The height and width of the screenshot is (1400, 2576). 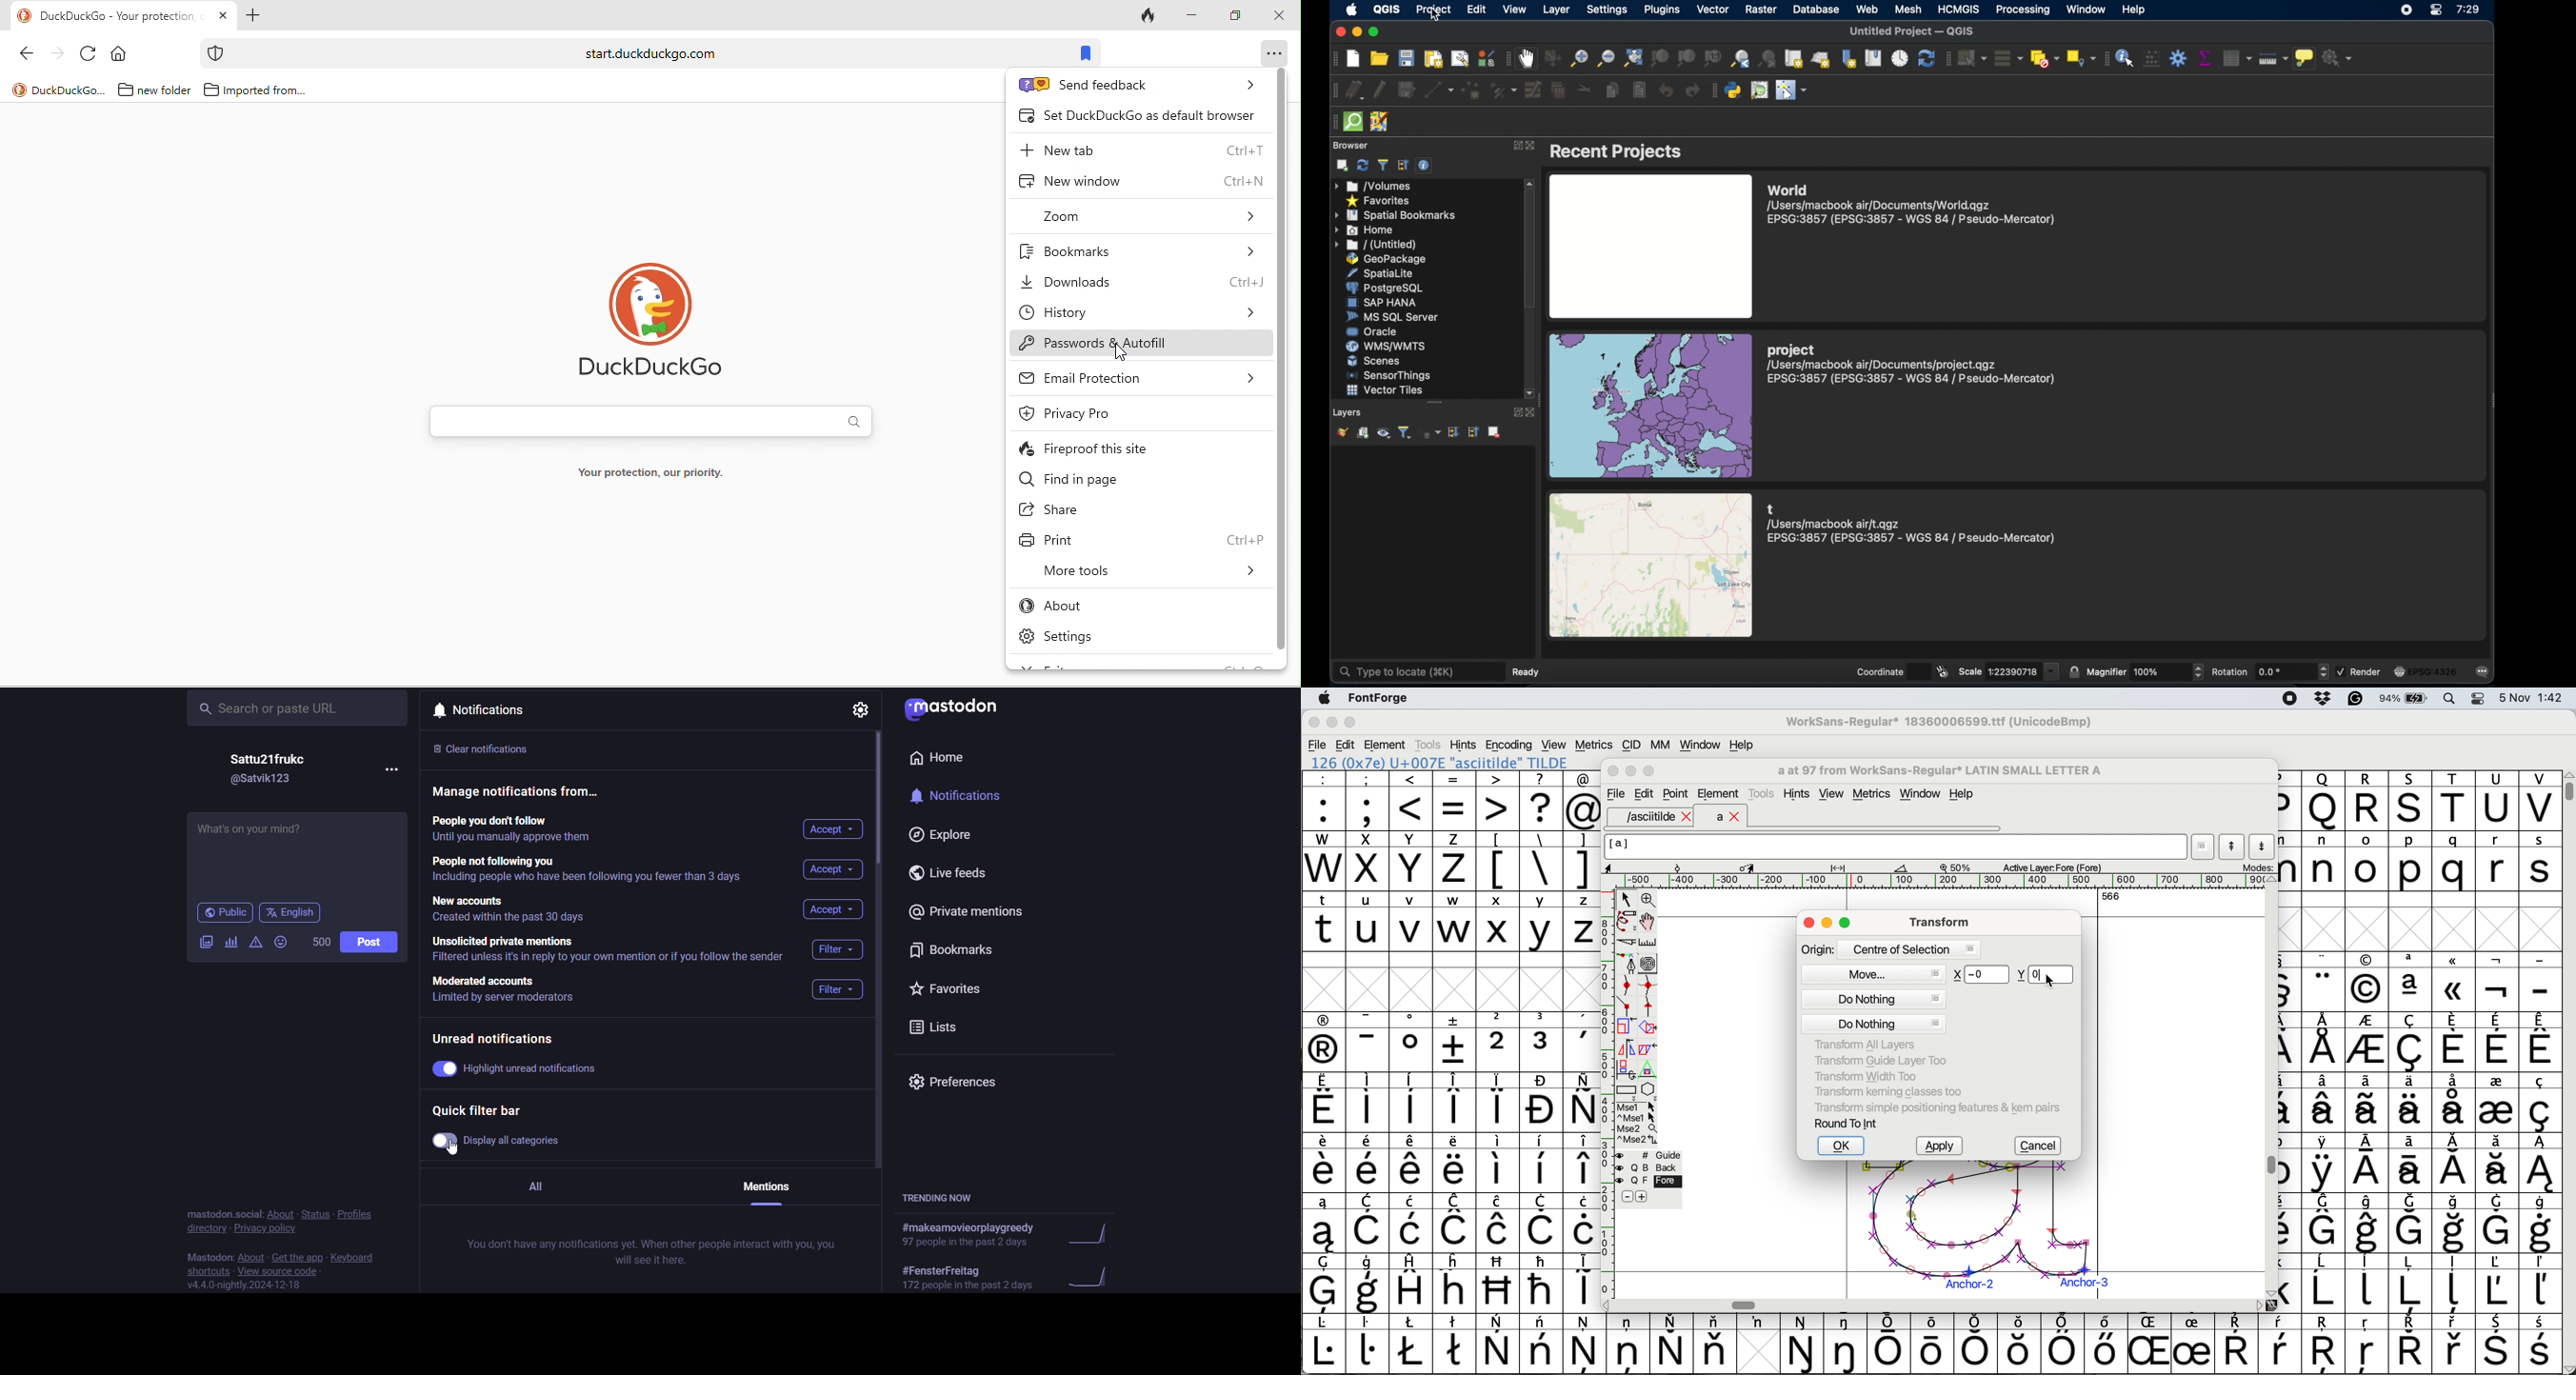 I want to click on symbol, so click(x=2367, y=1164).